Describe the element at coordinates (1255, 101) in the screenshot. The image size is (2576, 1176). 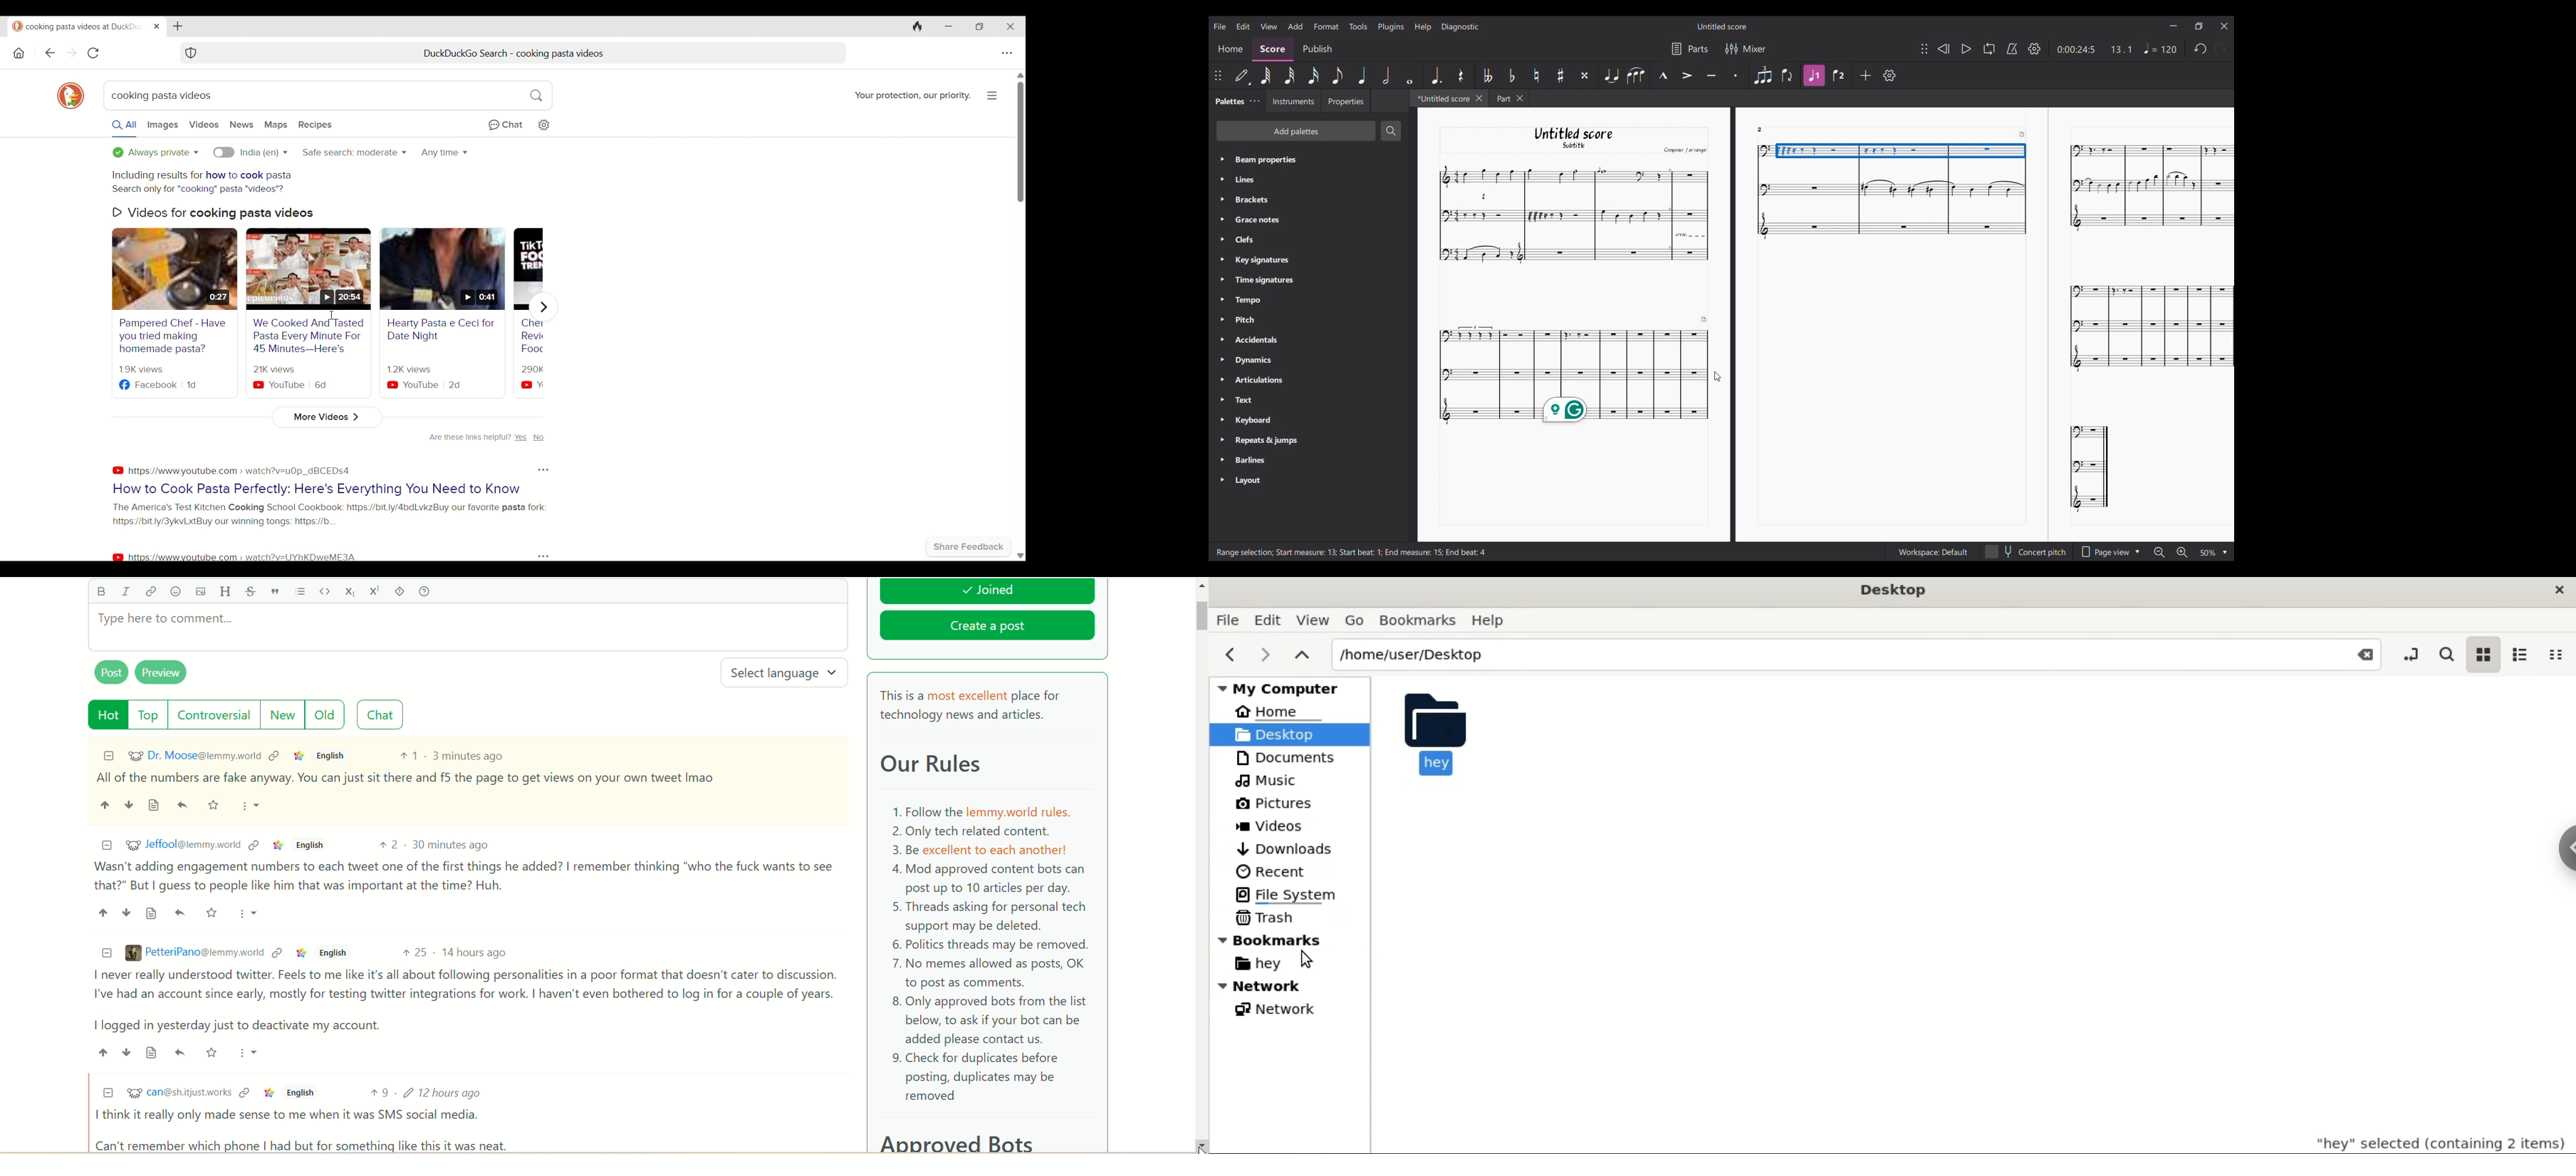
I see `Tab` at that location.